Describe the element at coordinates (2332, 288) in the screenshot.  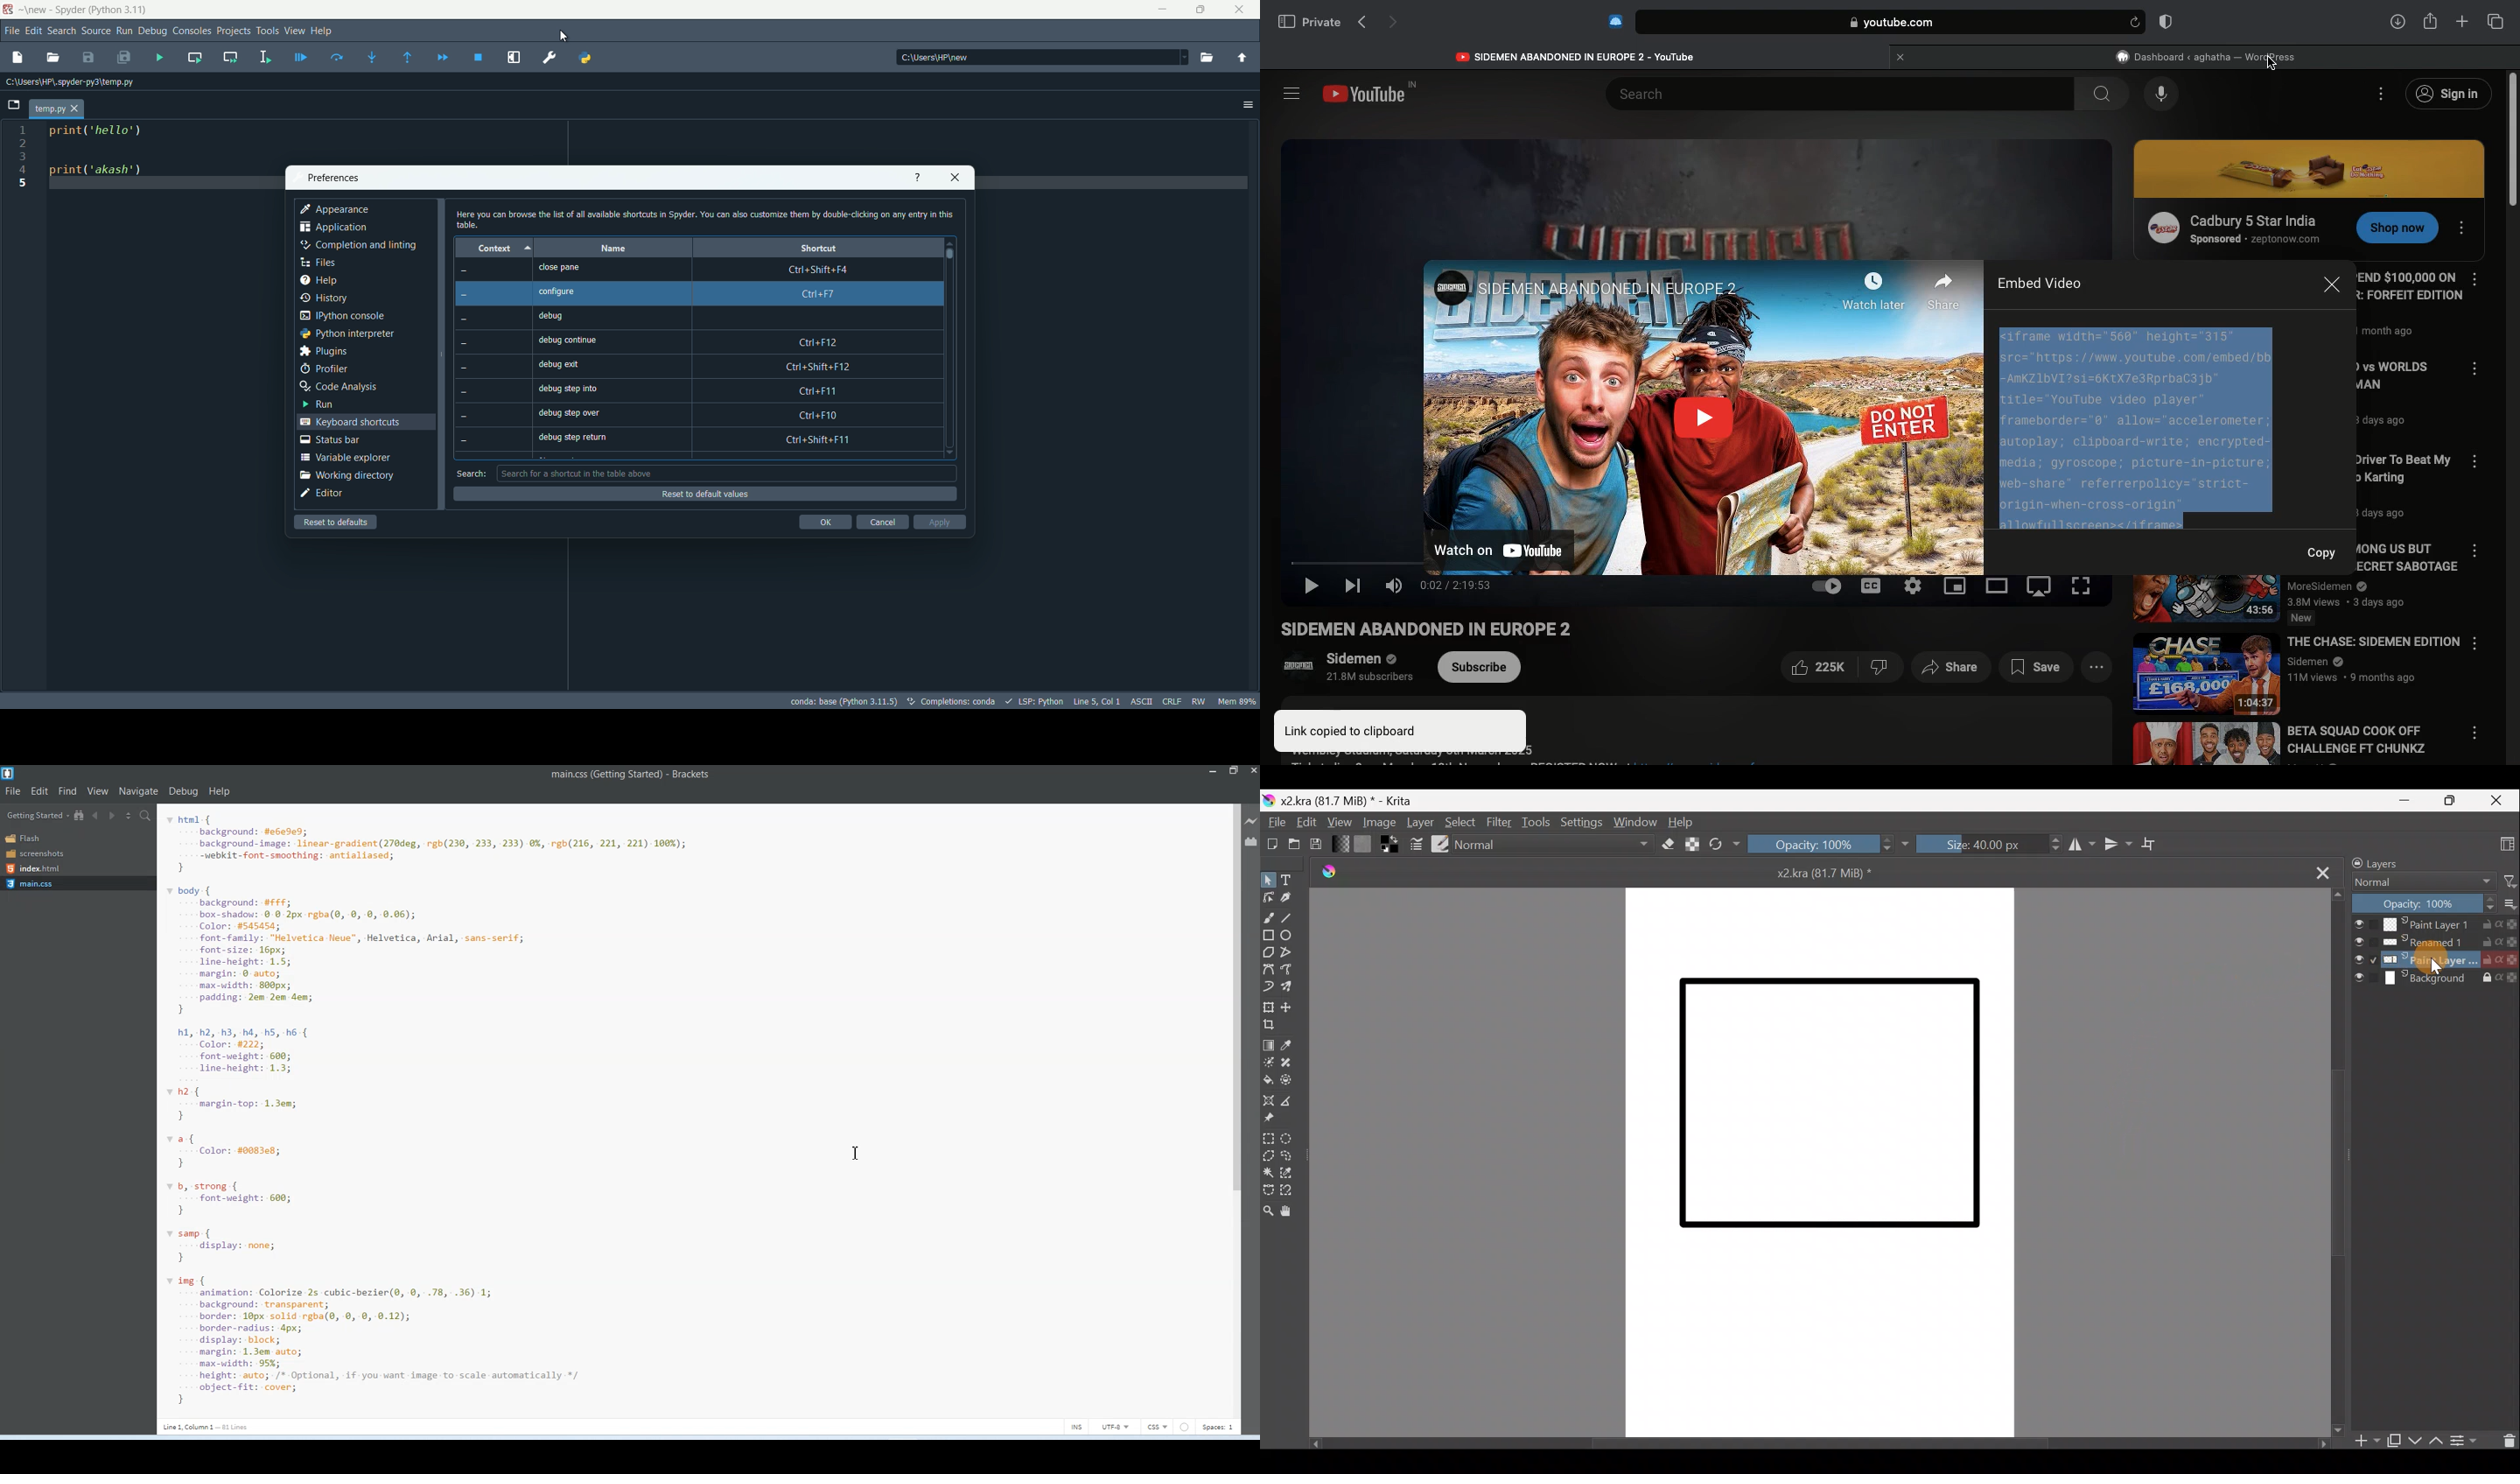
I see `Close` at that location.